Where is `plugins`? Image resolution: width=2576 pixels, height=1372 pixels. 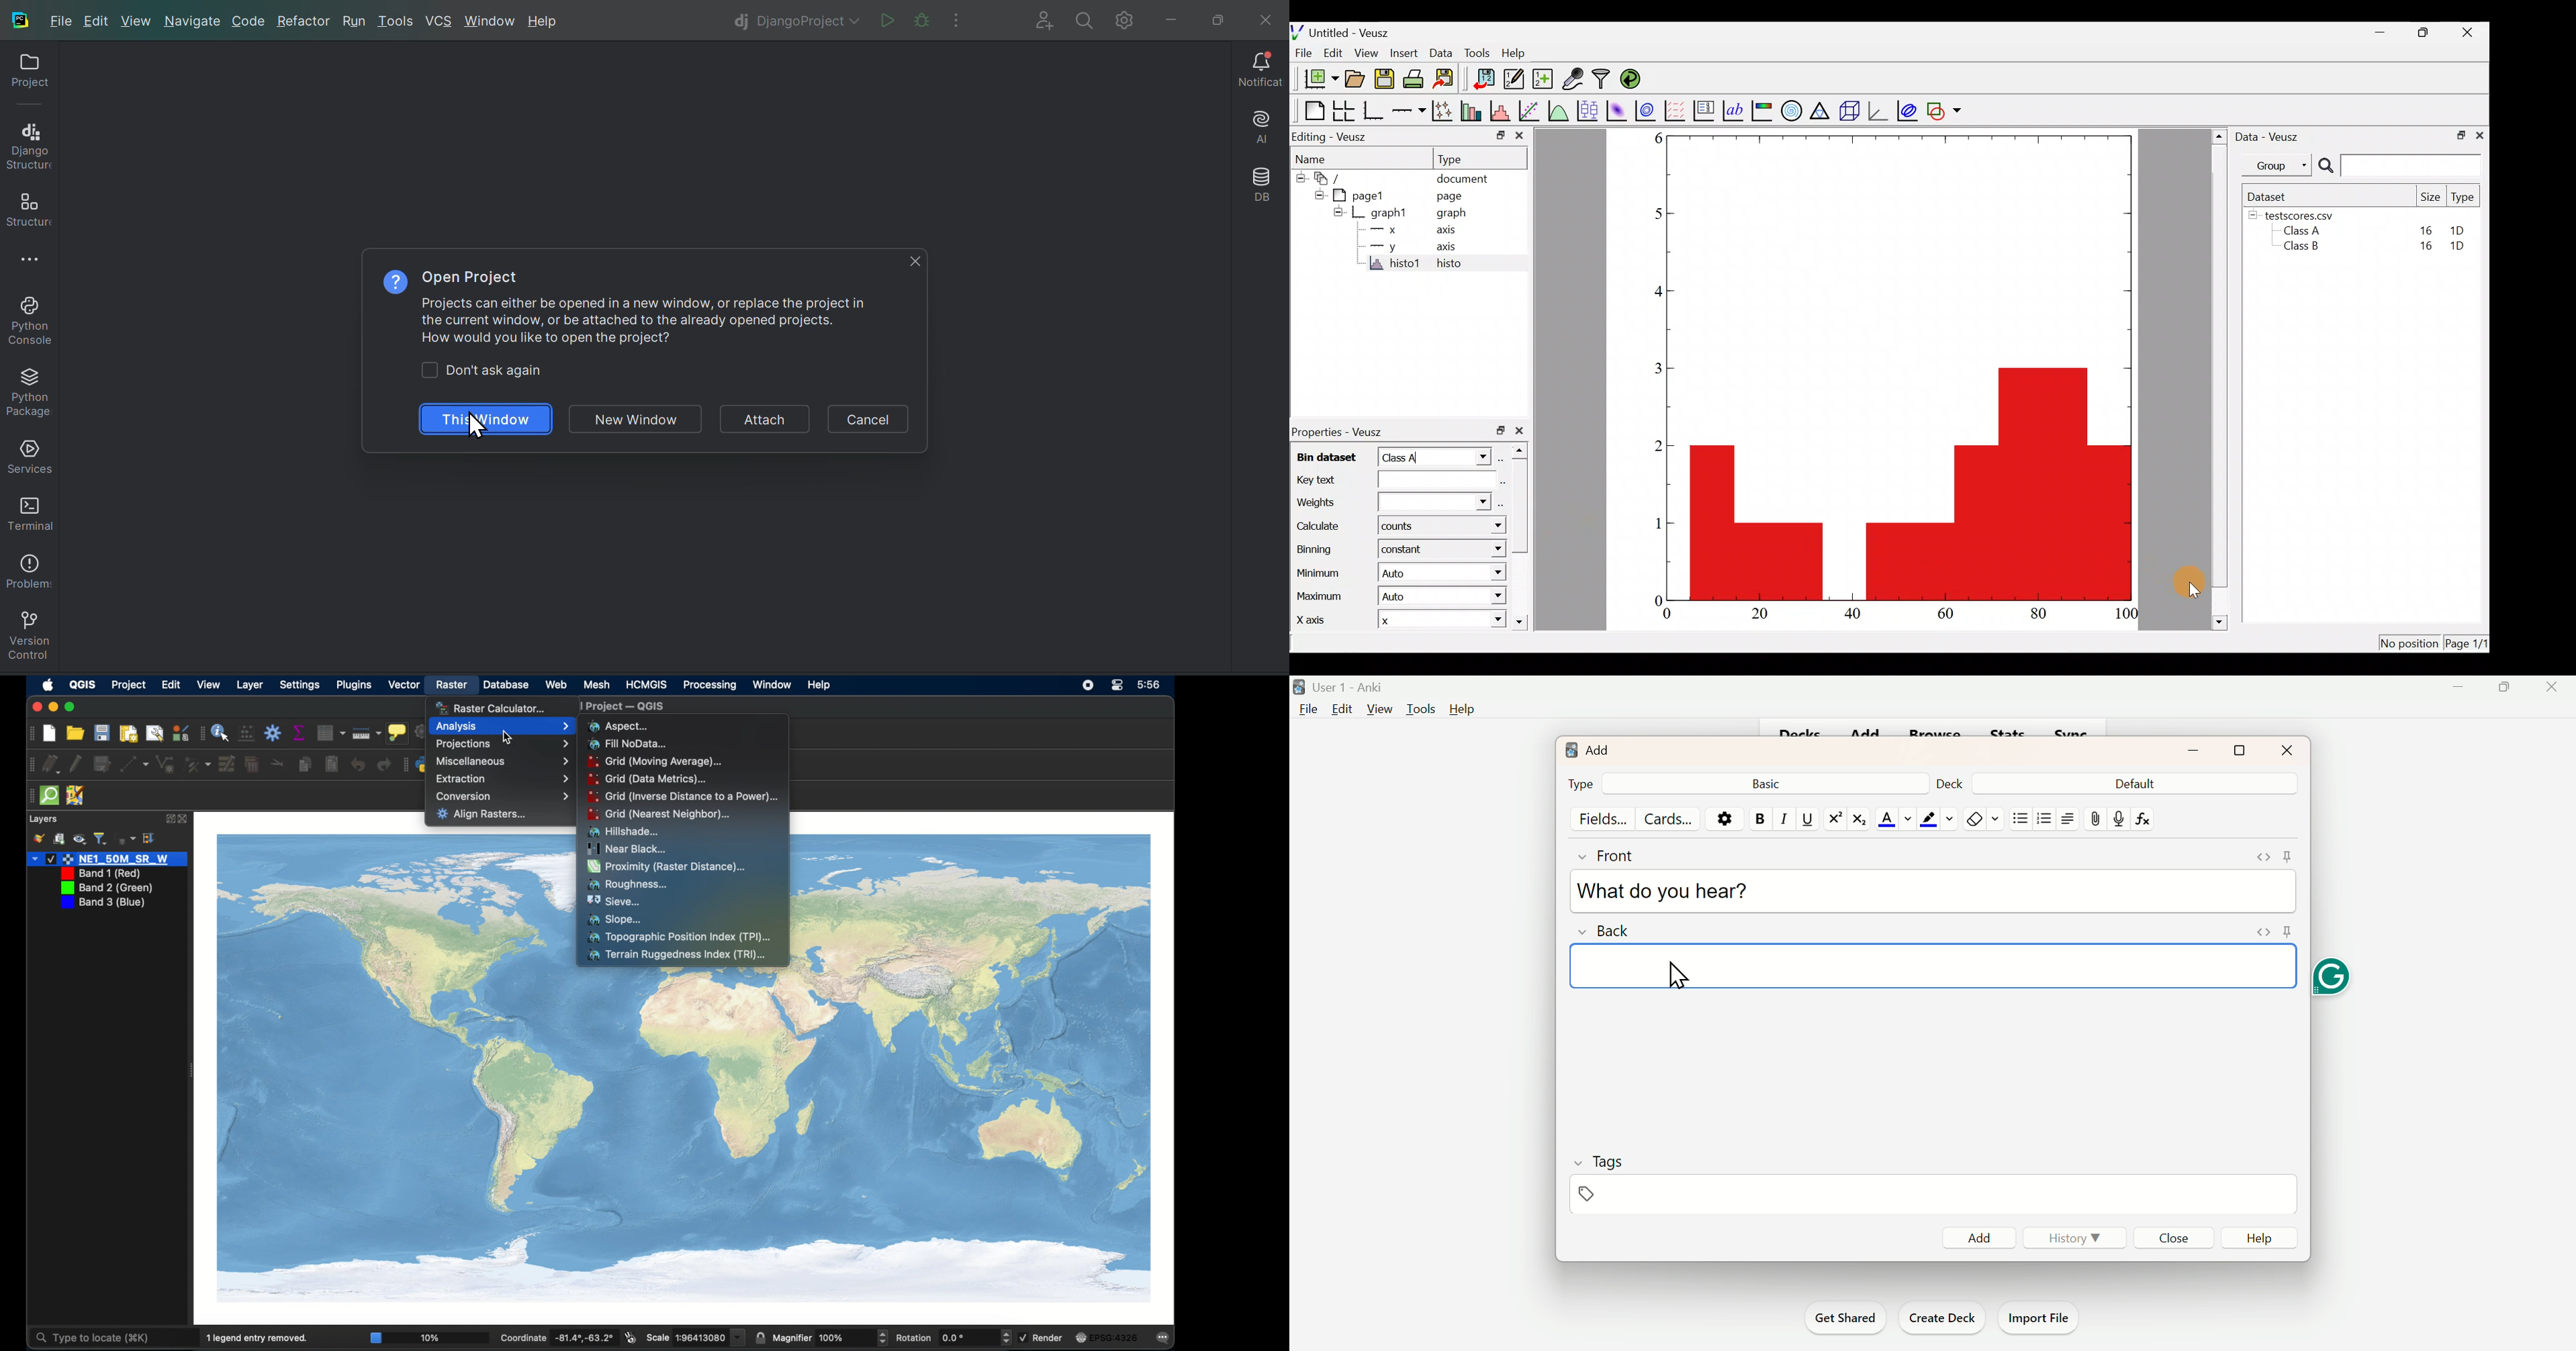
plugins is located at coordinates (353, 686).